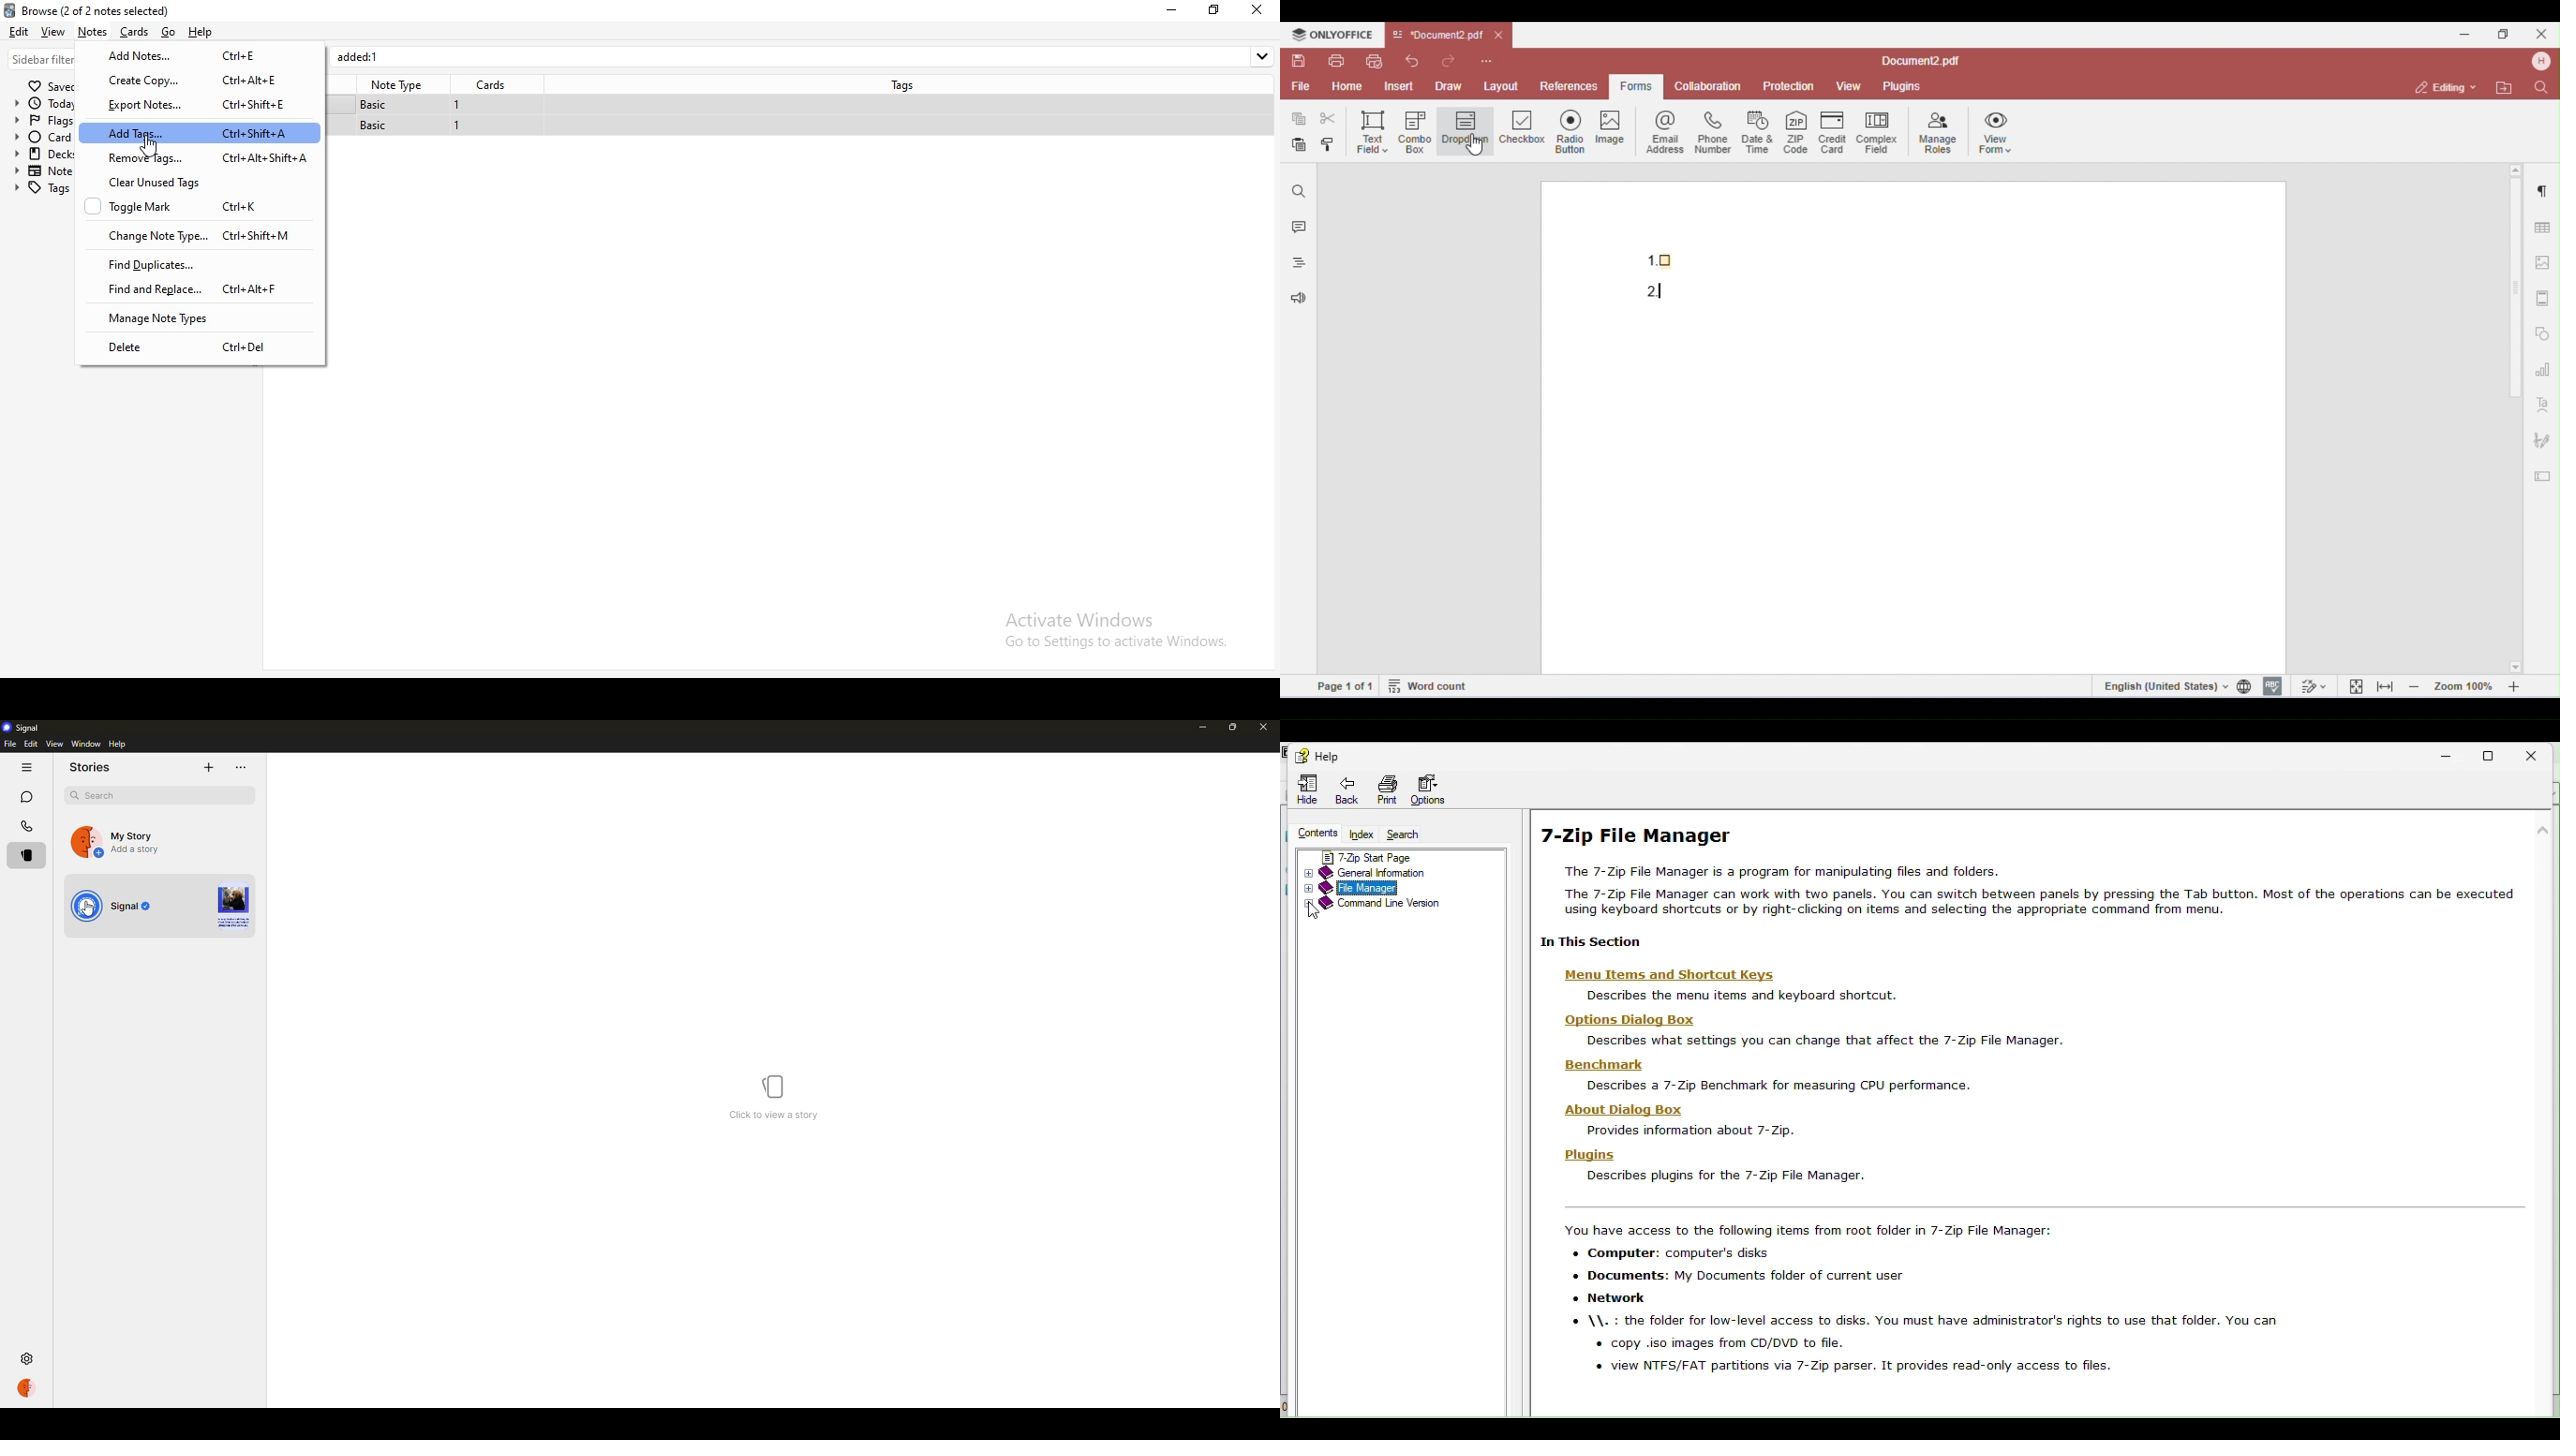 This screenshot has width=2576, height=1456. Describe the element at coordinates (1264, 727) in the screenshot. I see `close` at that location.